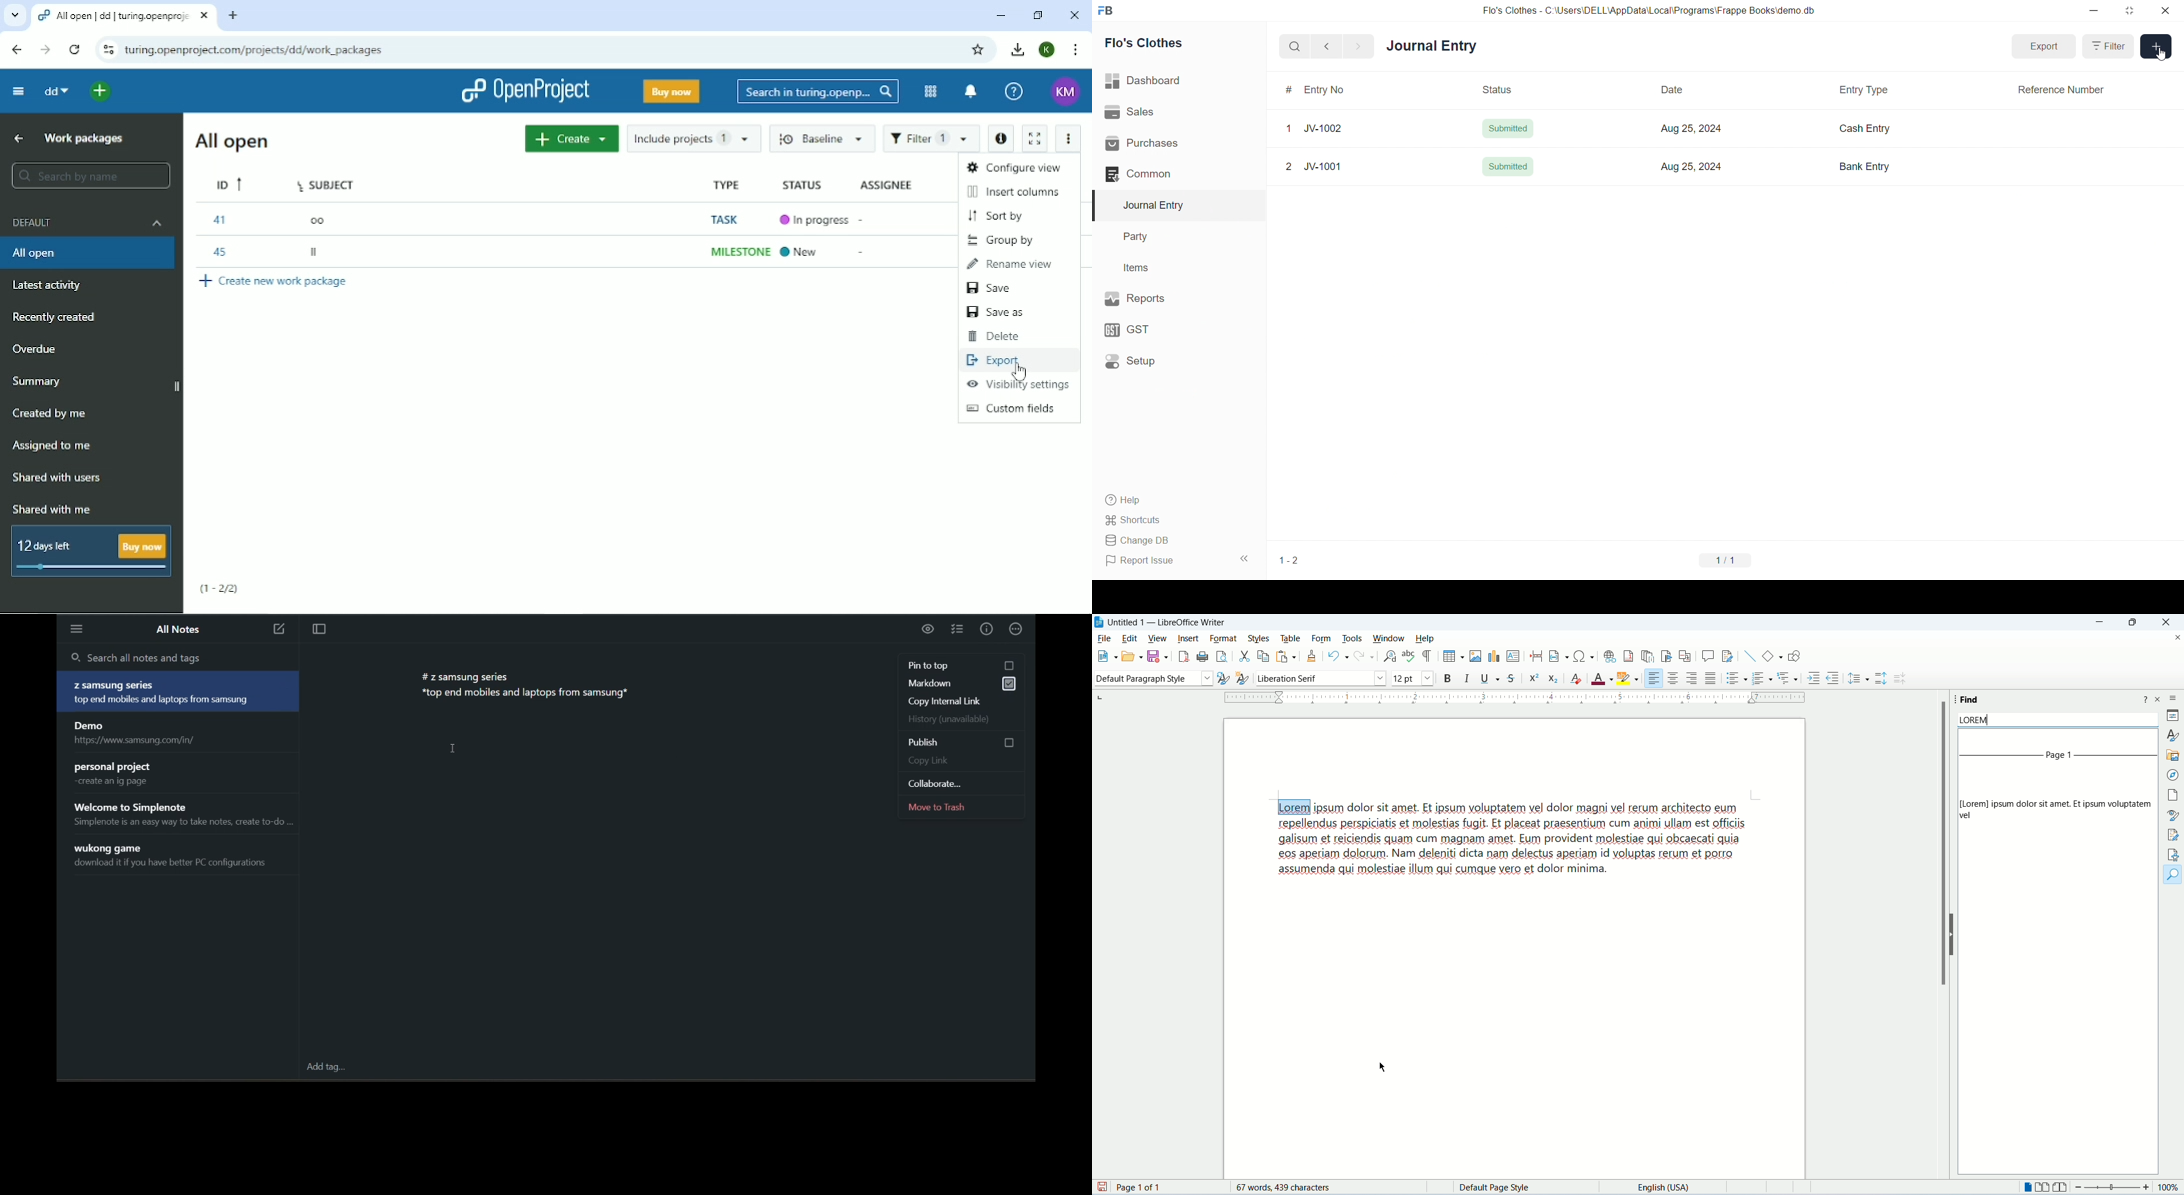 This screenshot has width=2184, height=1204. What do you see at coordinates (1813, 678) in the screenshot?
I see `increase indent` at bounding box center [1813, 678].